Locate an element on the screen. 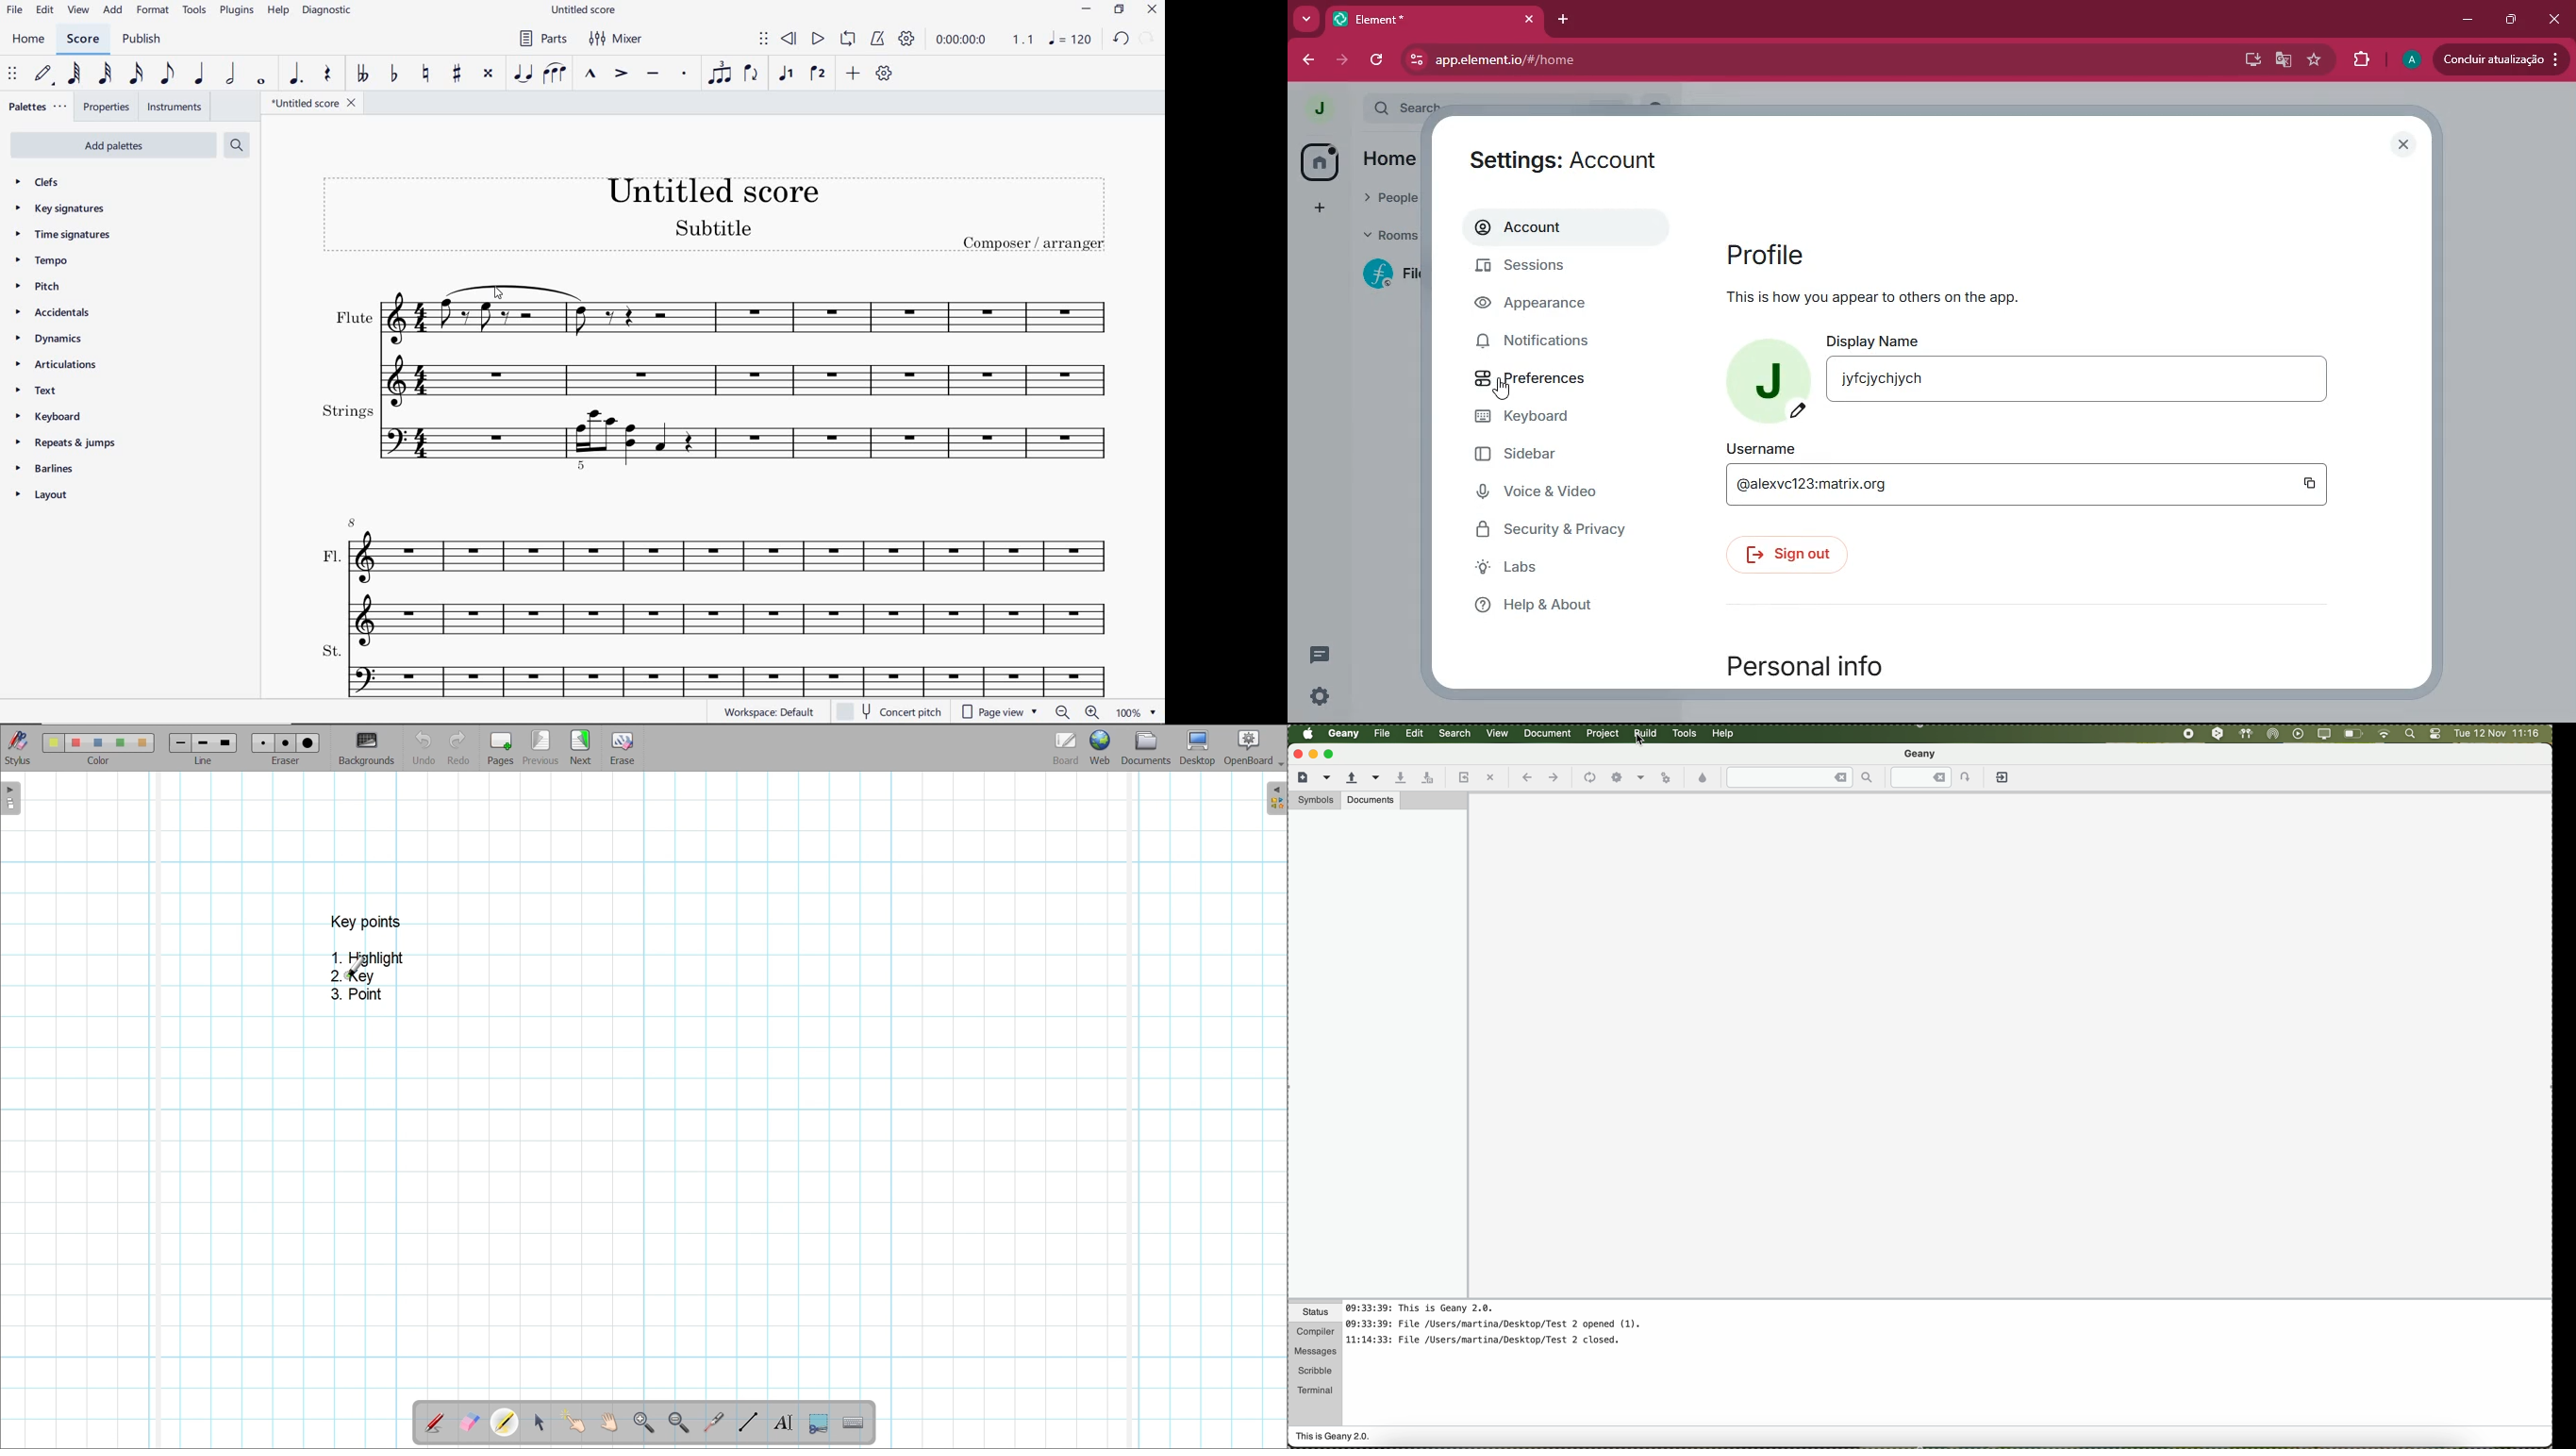  SCORE is located at coordinates (88, 38).